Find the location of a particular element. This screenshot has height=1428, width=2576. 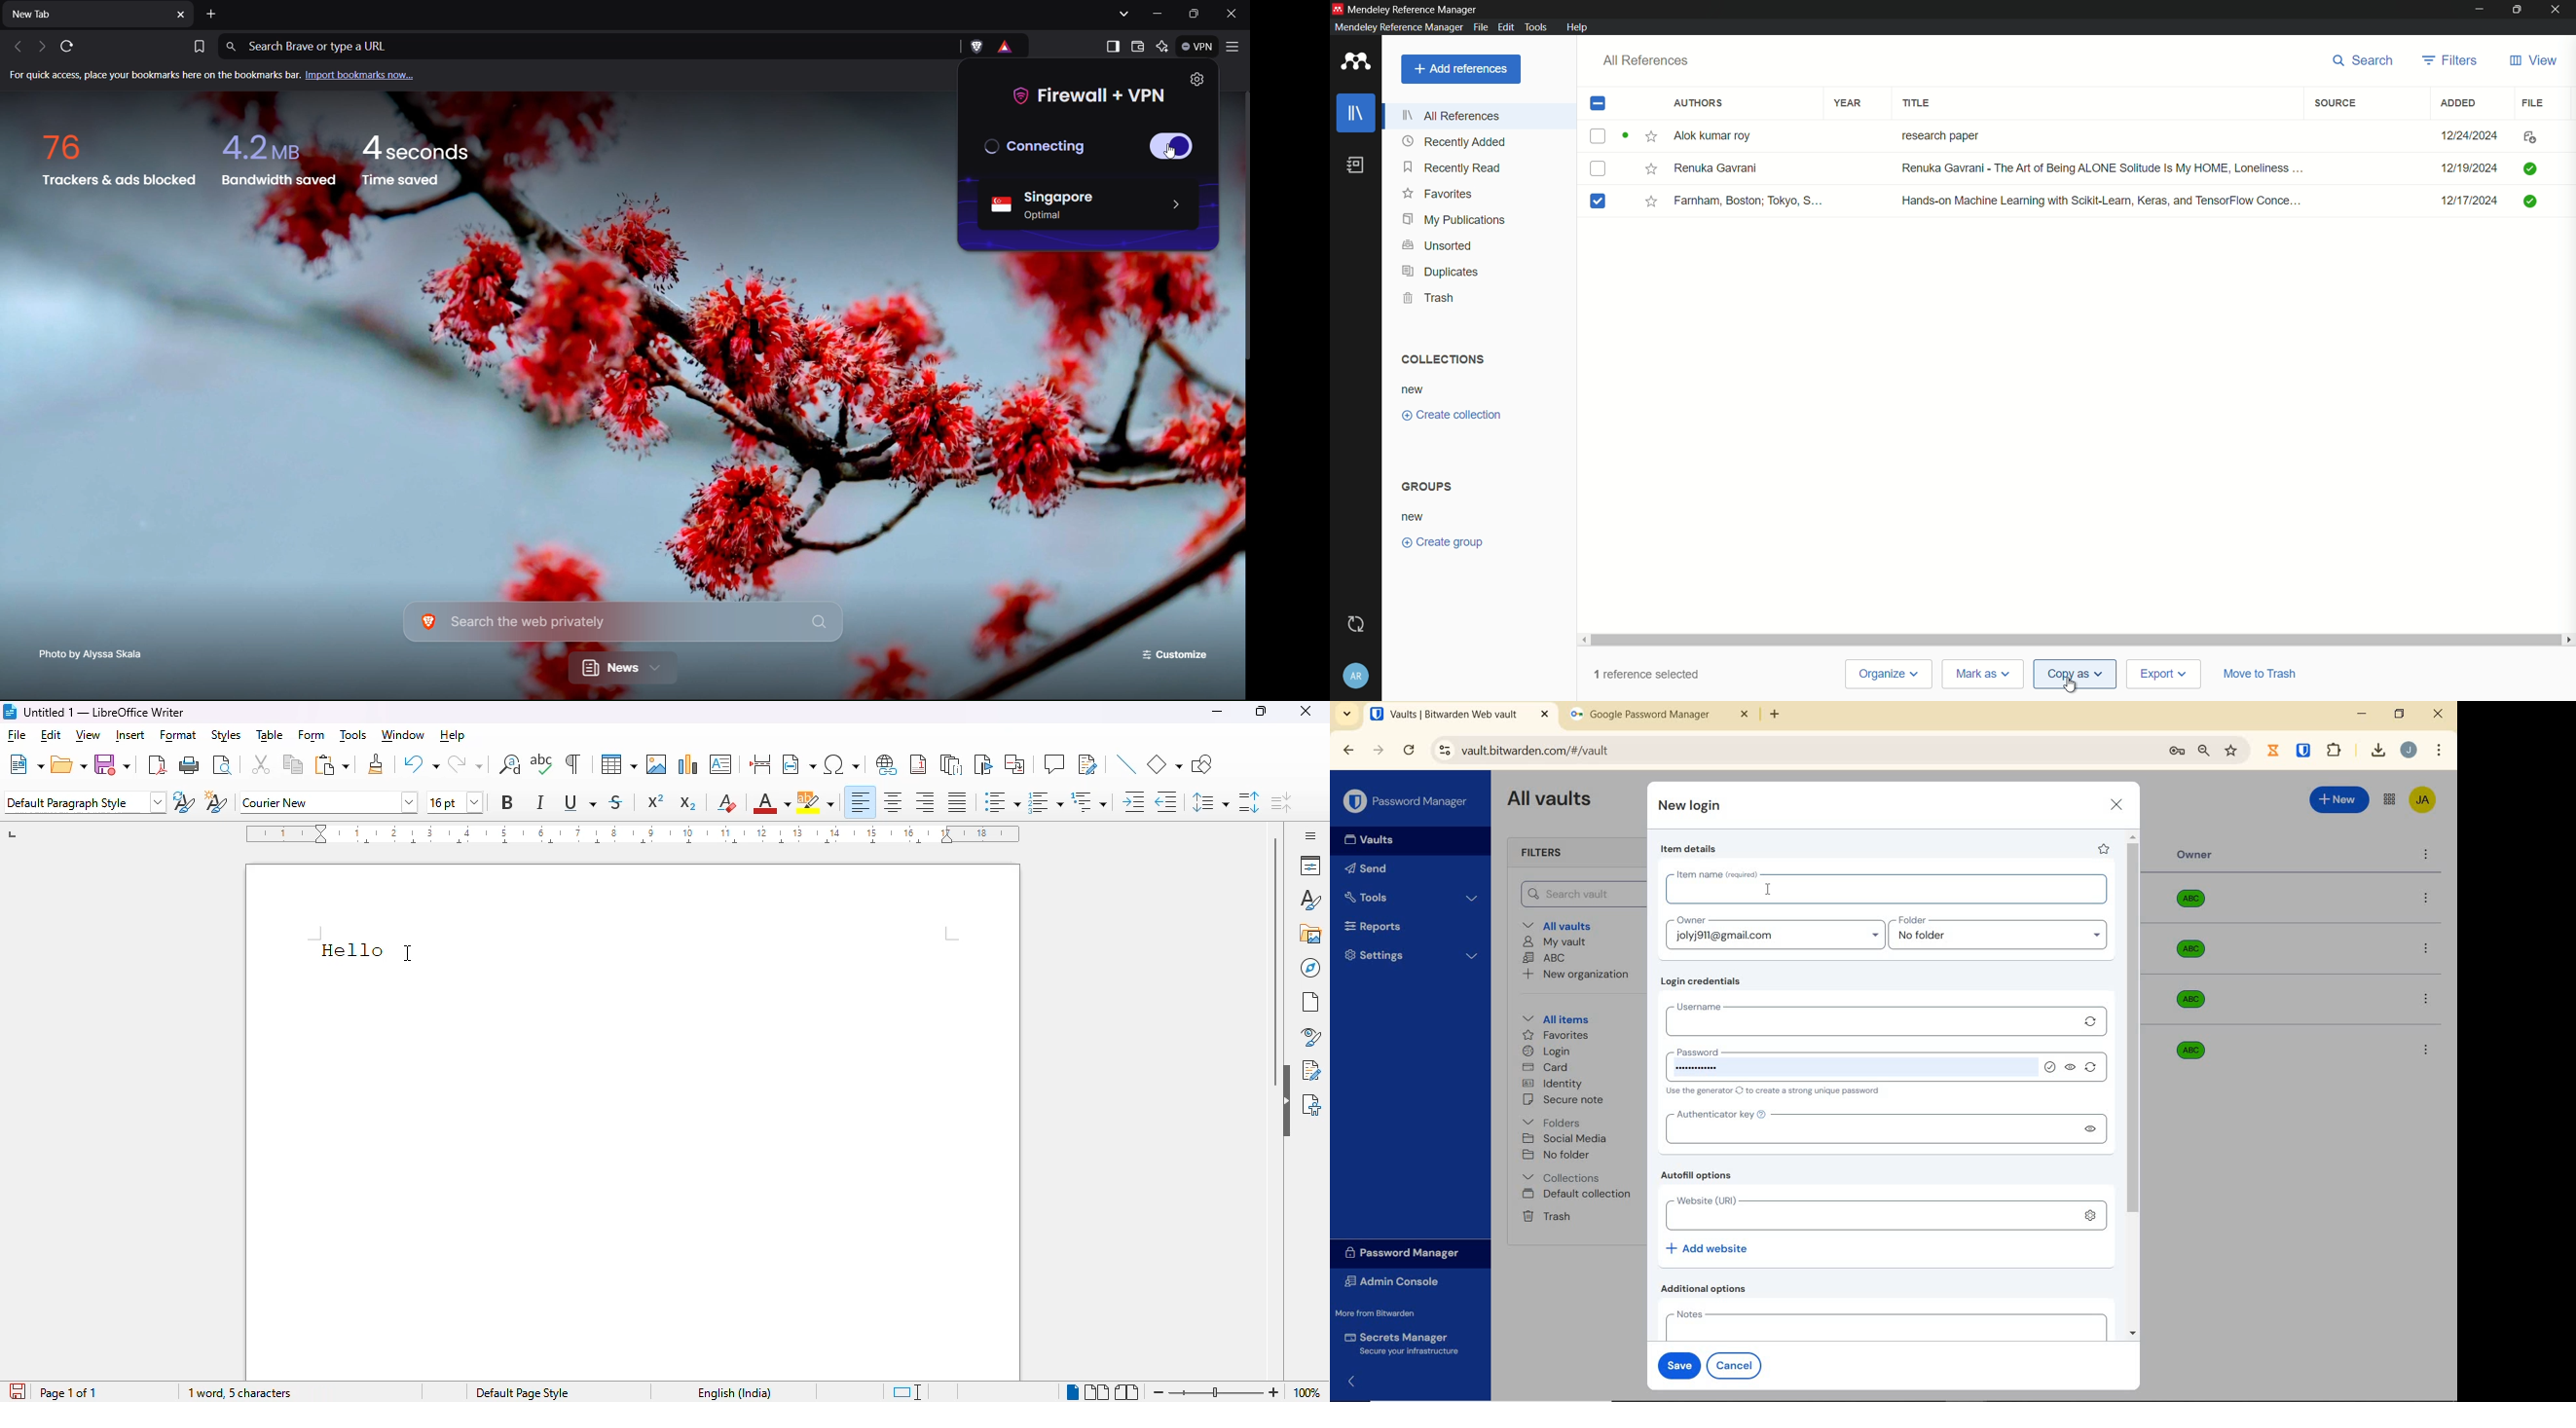

Login credentials is located at coordinates (1704, 982).